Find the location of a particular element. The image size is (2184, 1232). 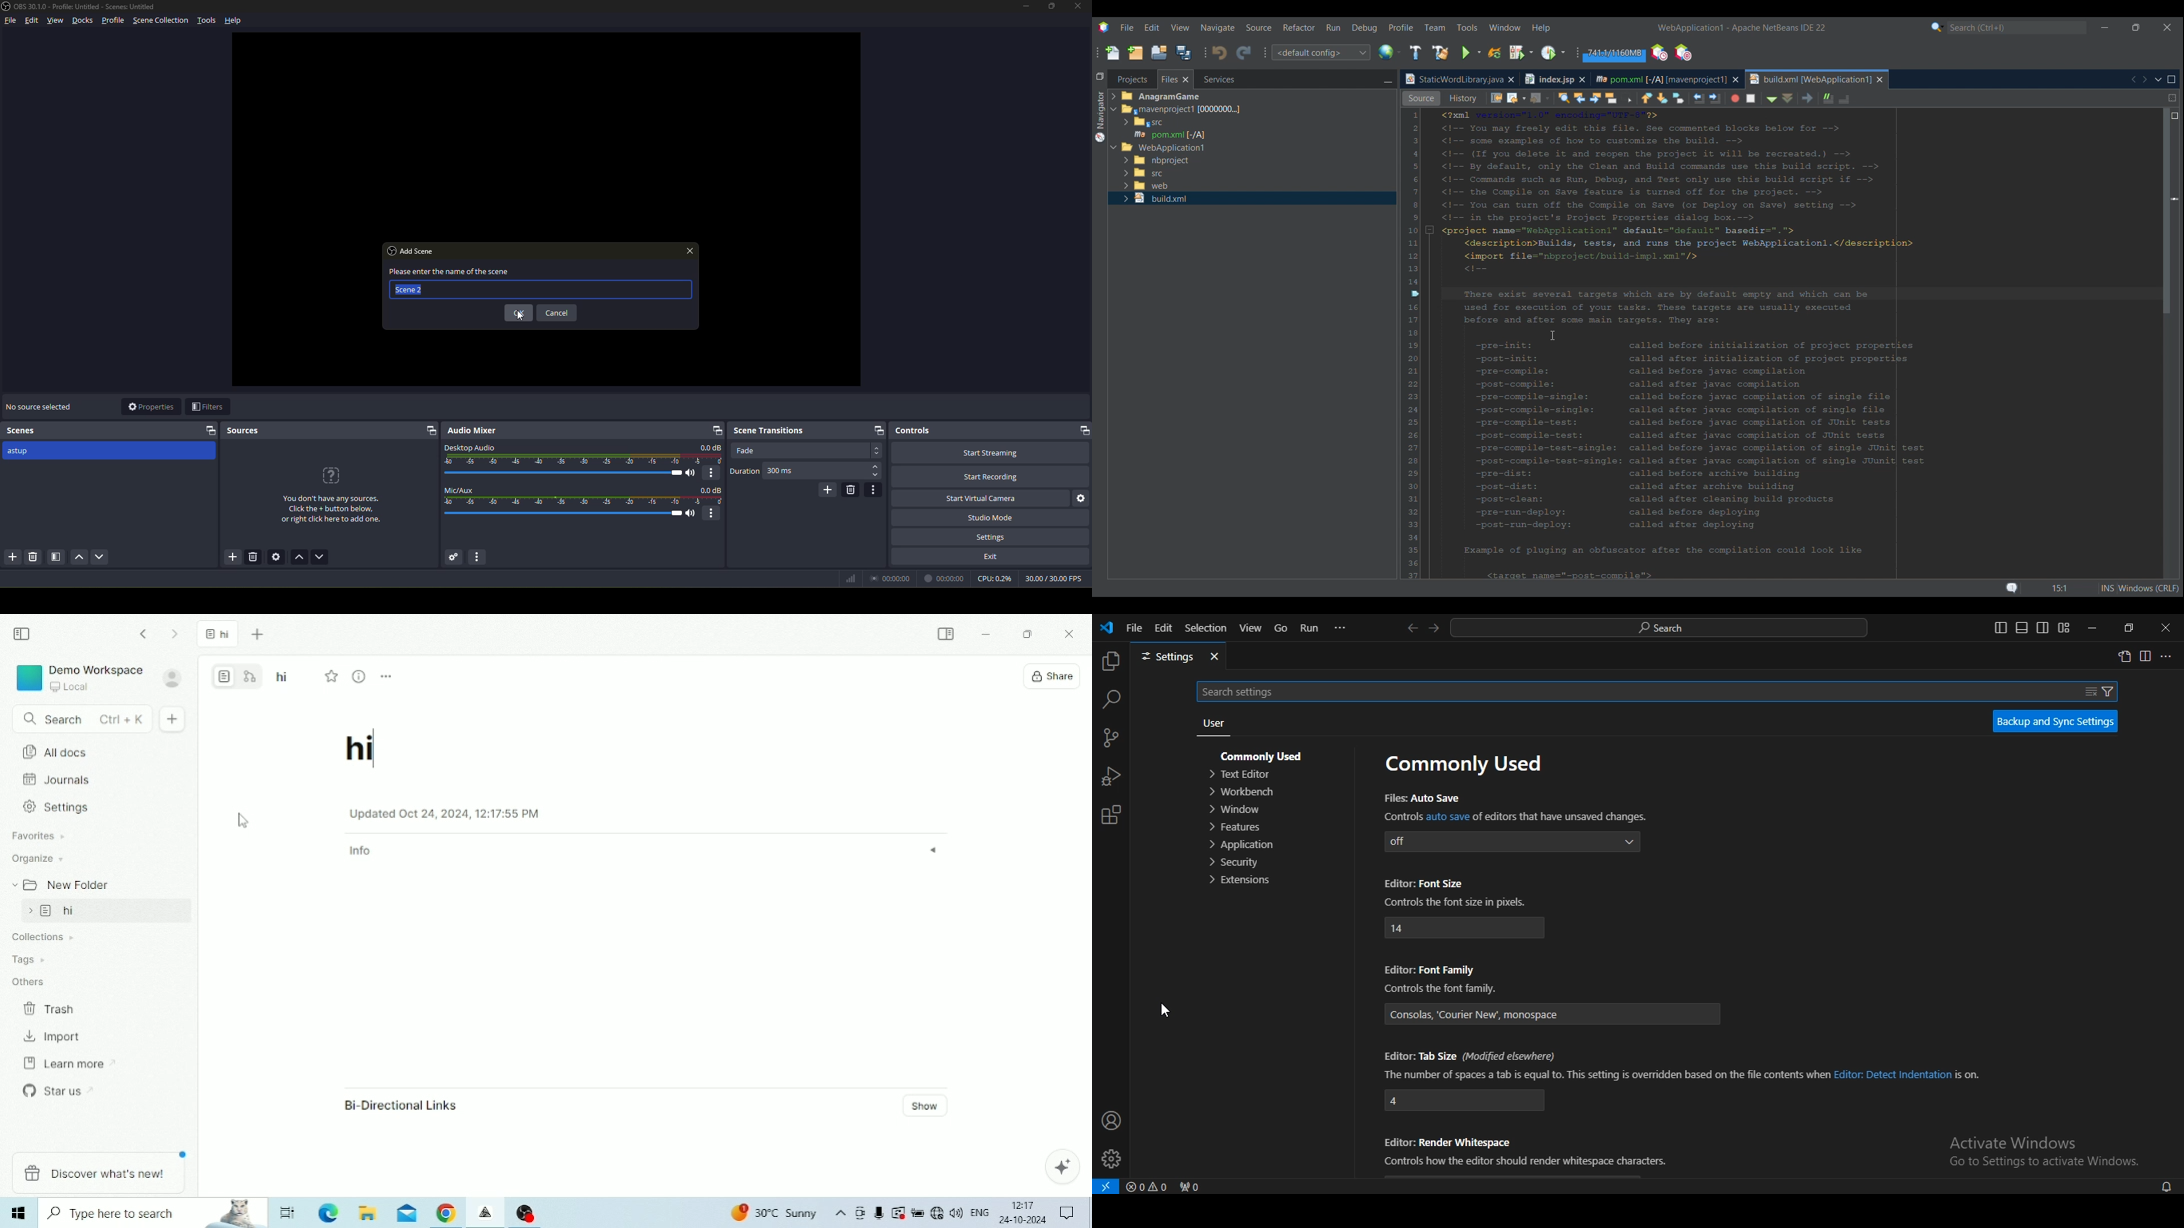

hi is located at coordinates (362, 752).